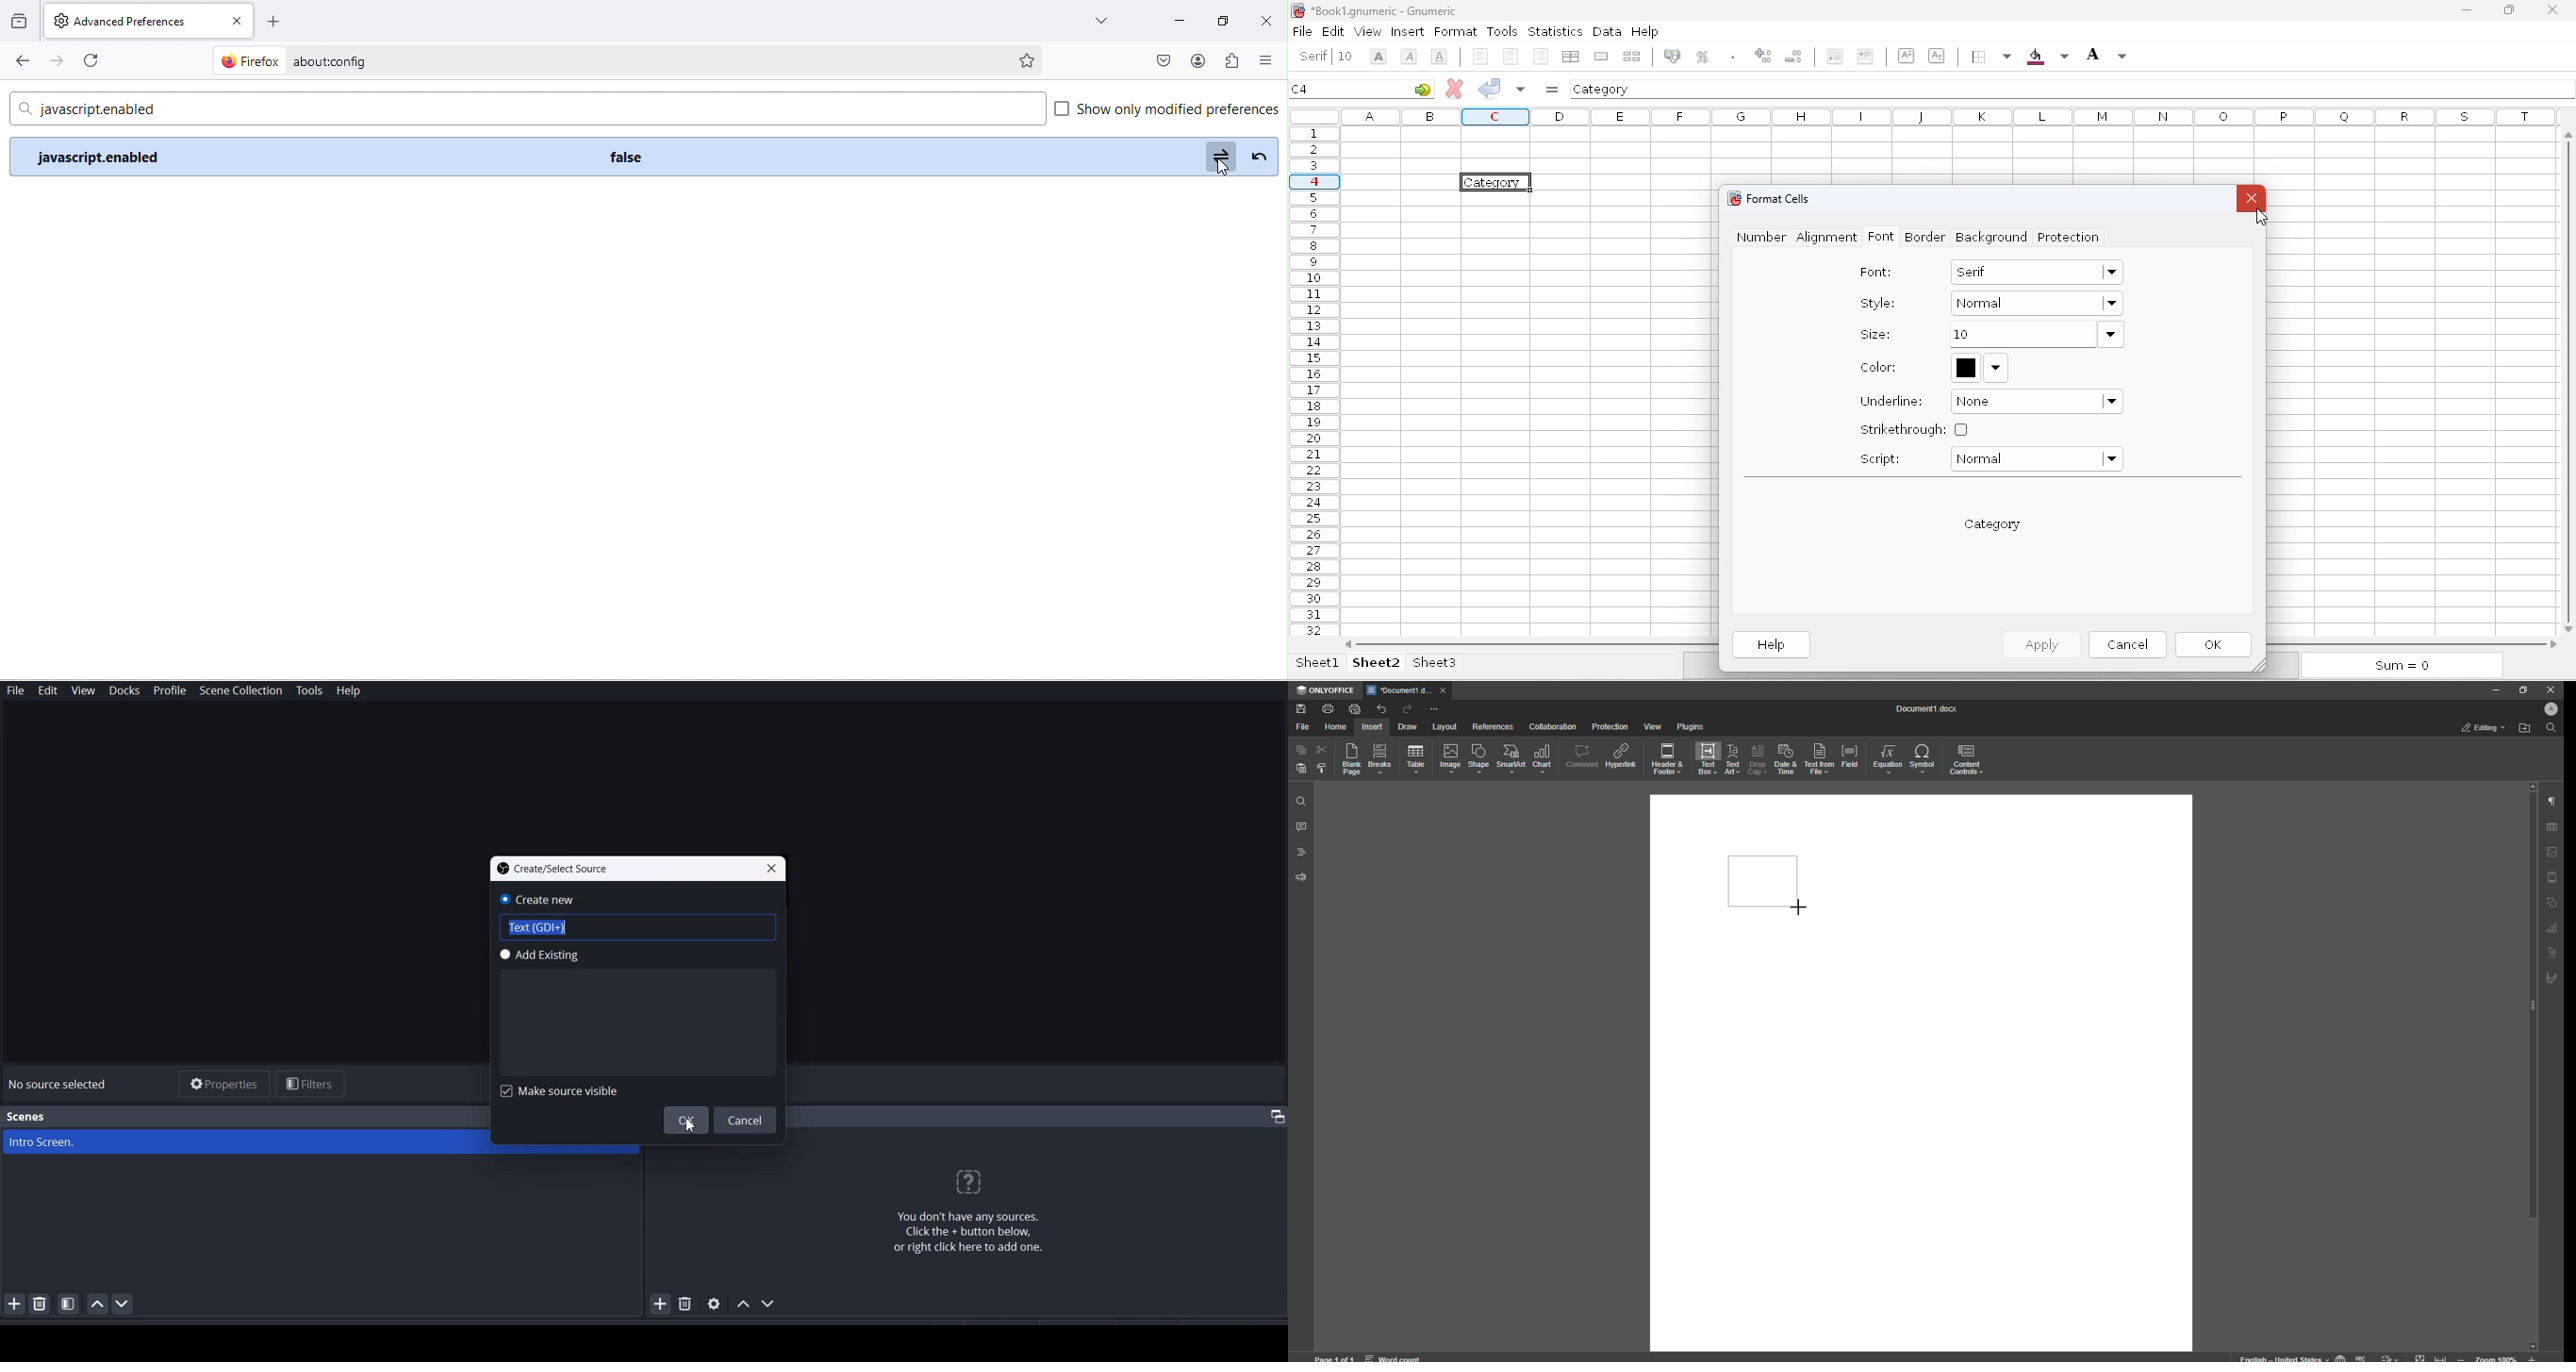  What do you see at coordinates (1409, 57) in the screenshot?
I see `bold` at bounding box center [1409, 57].